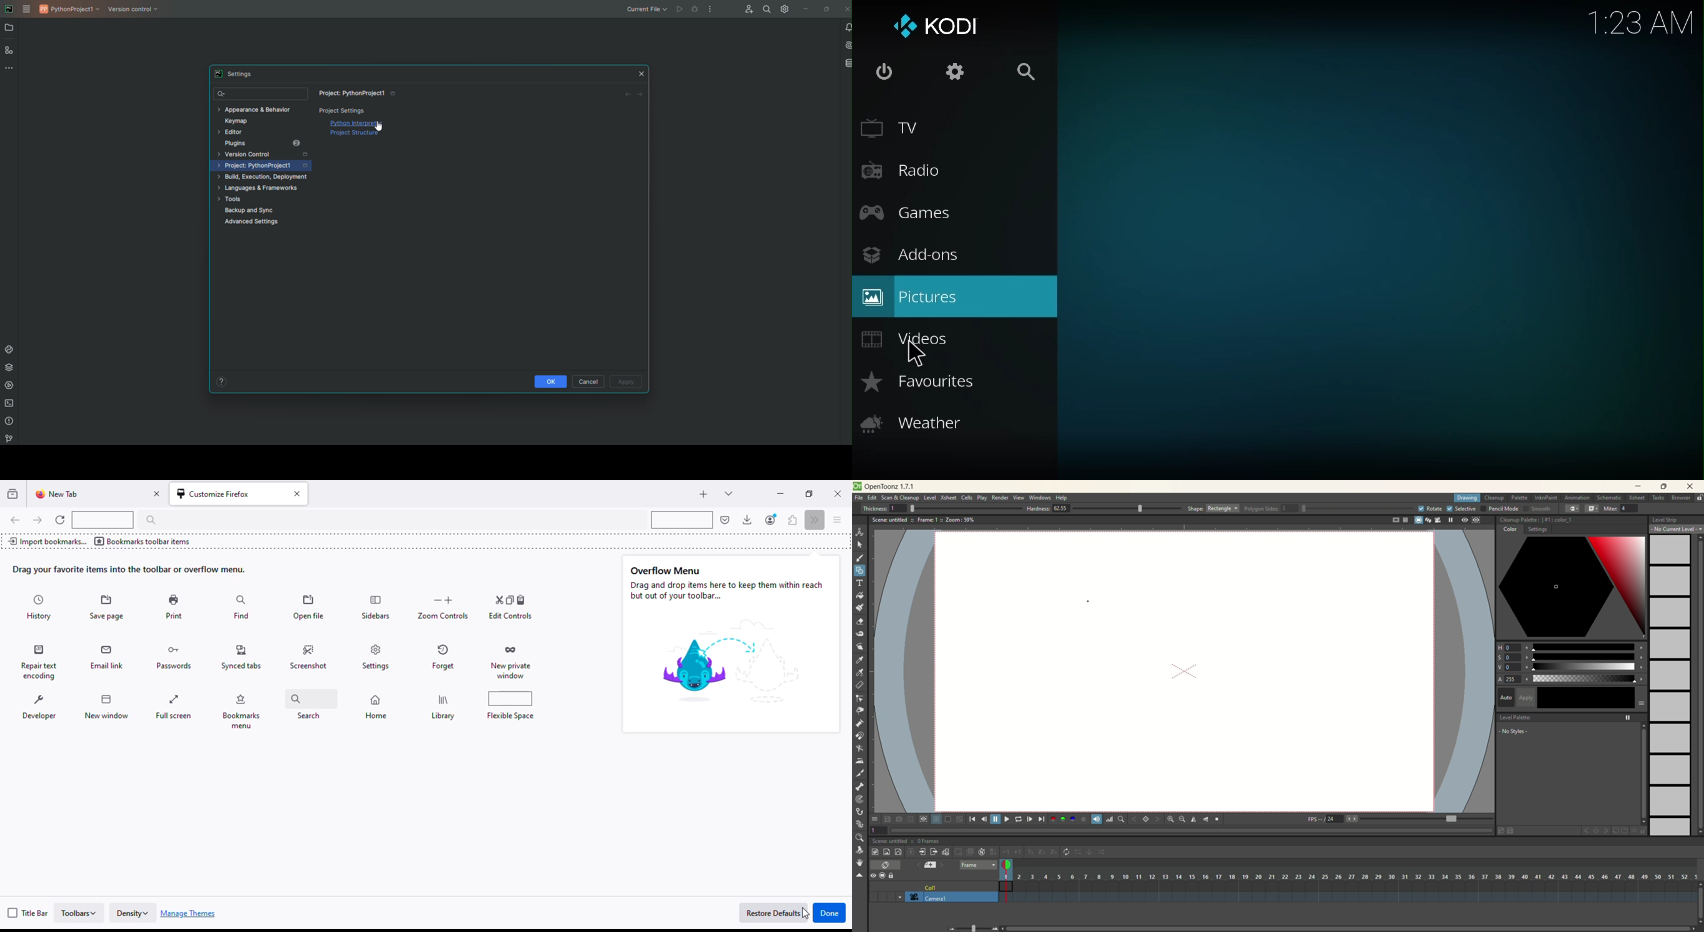  Describe the element at coordinates (948, 820) in the screenshot. I see `black background` at that location.